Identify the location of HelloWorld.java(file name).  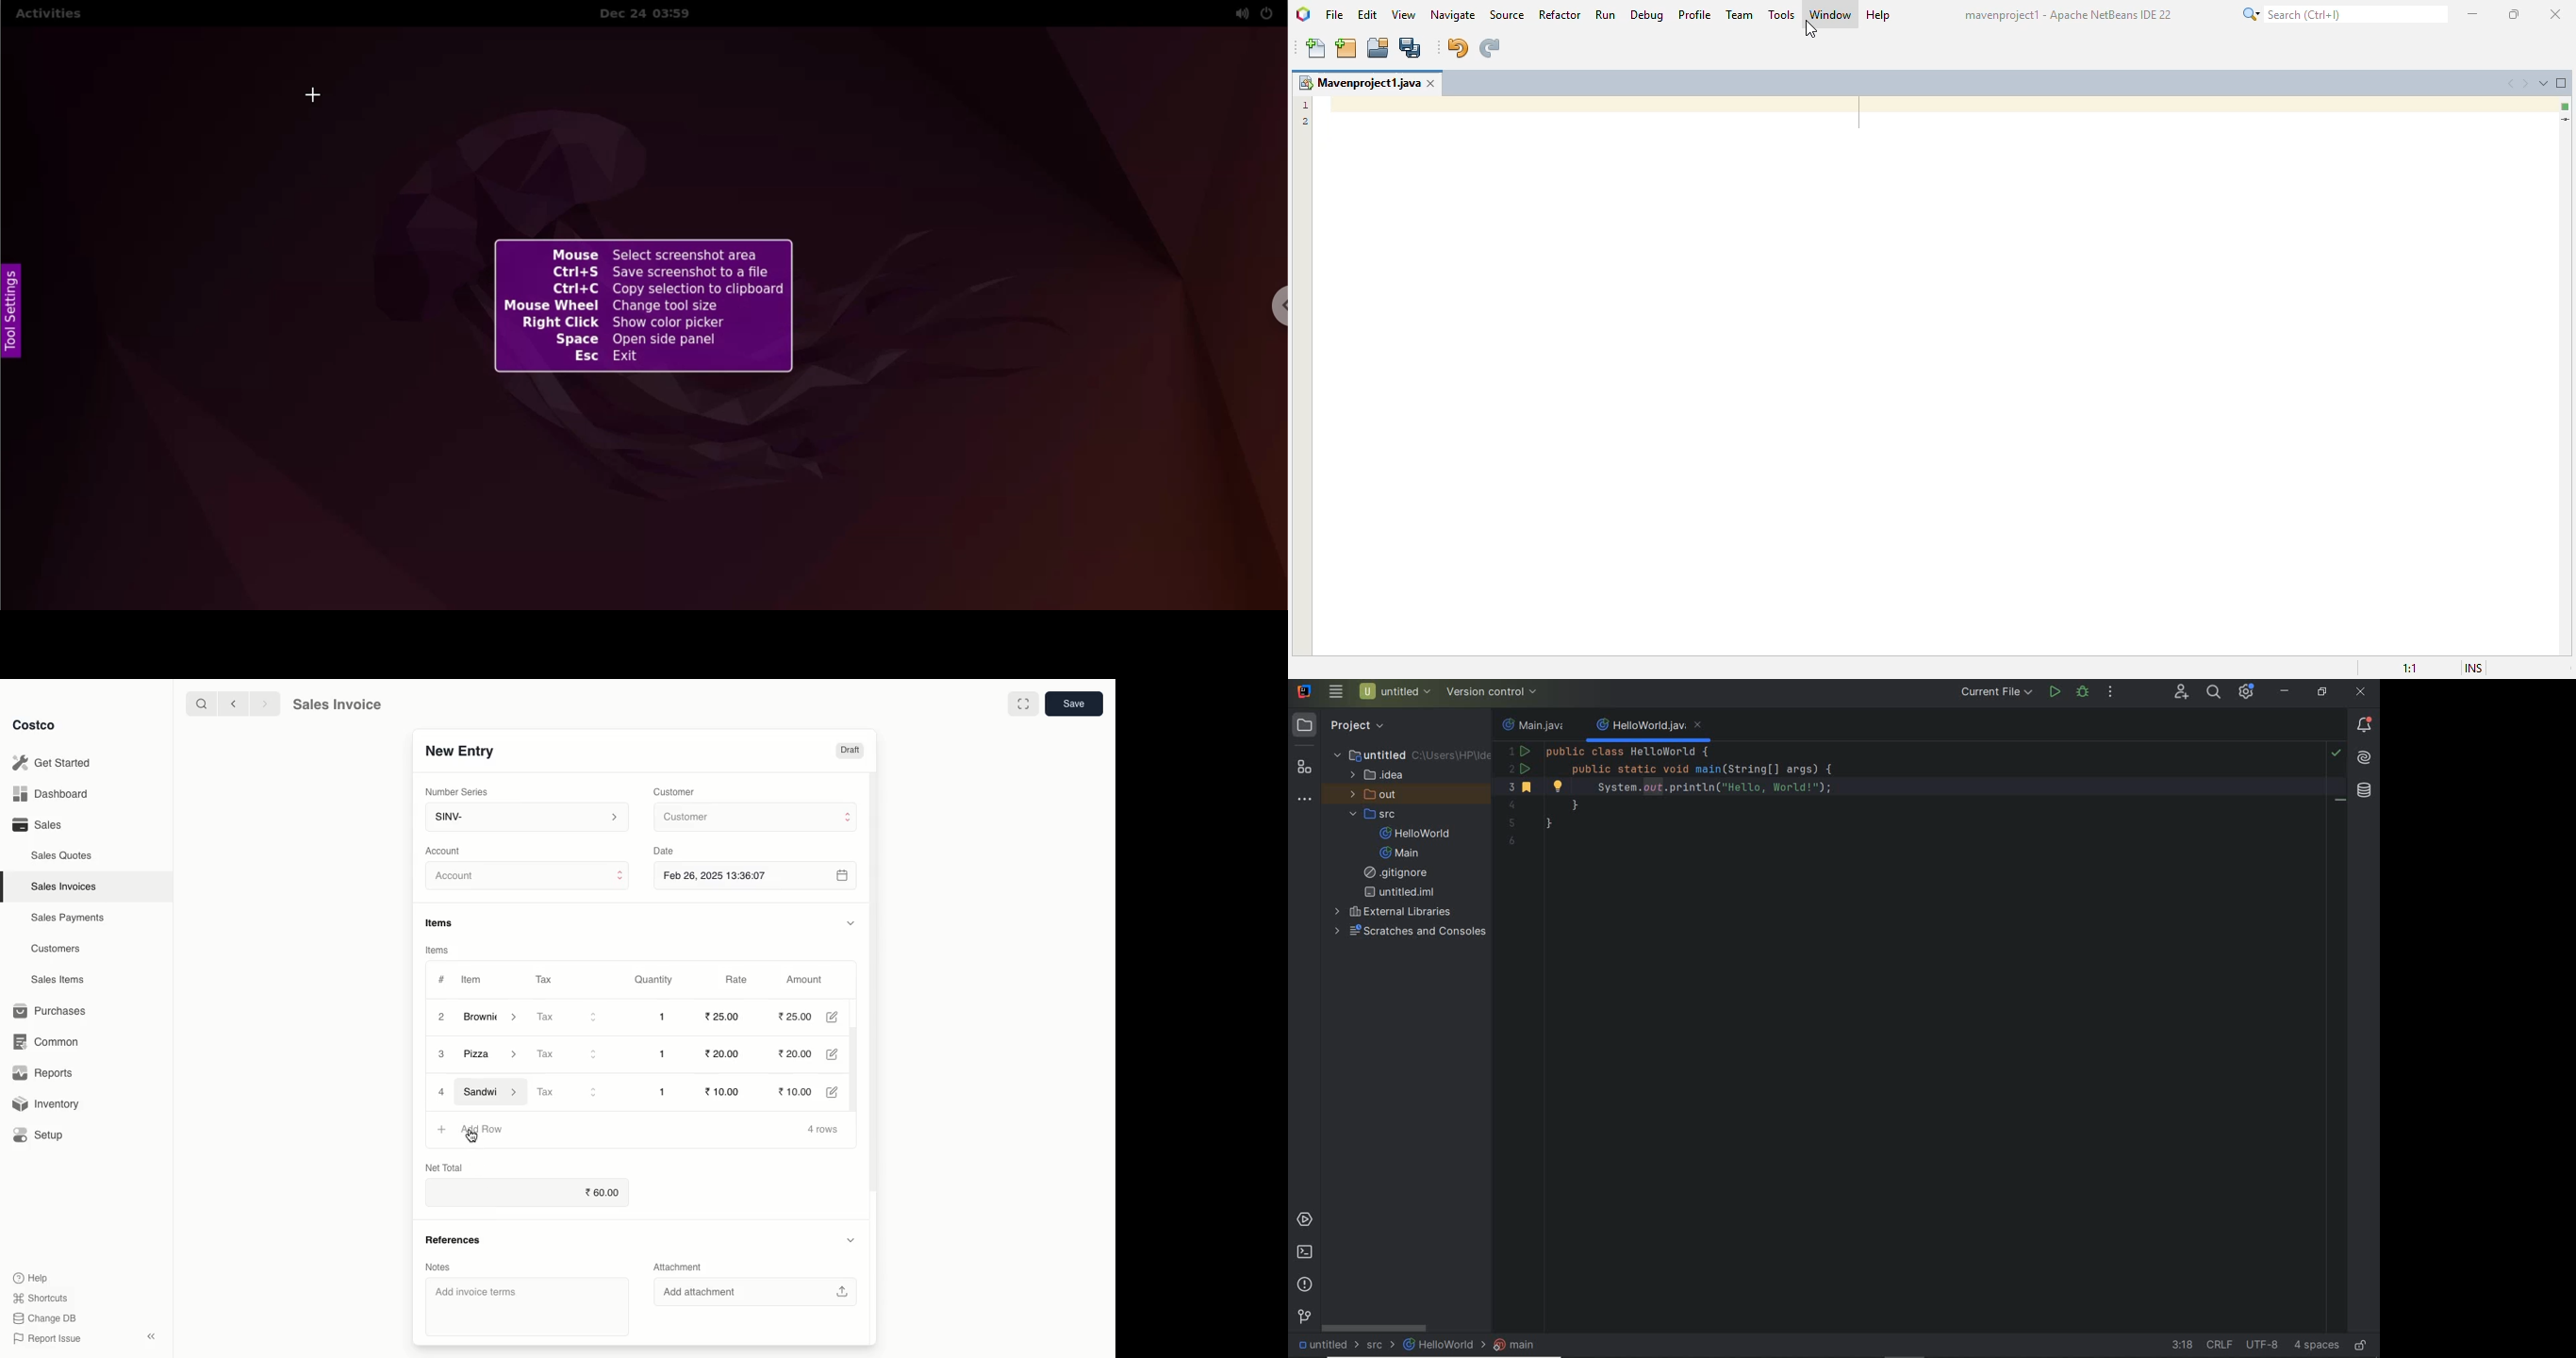
(1650, 726).